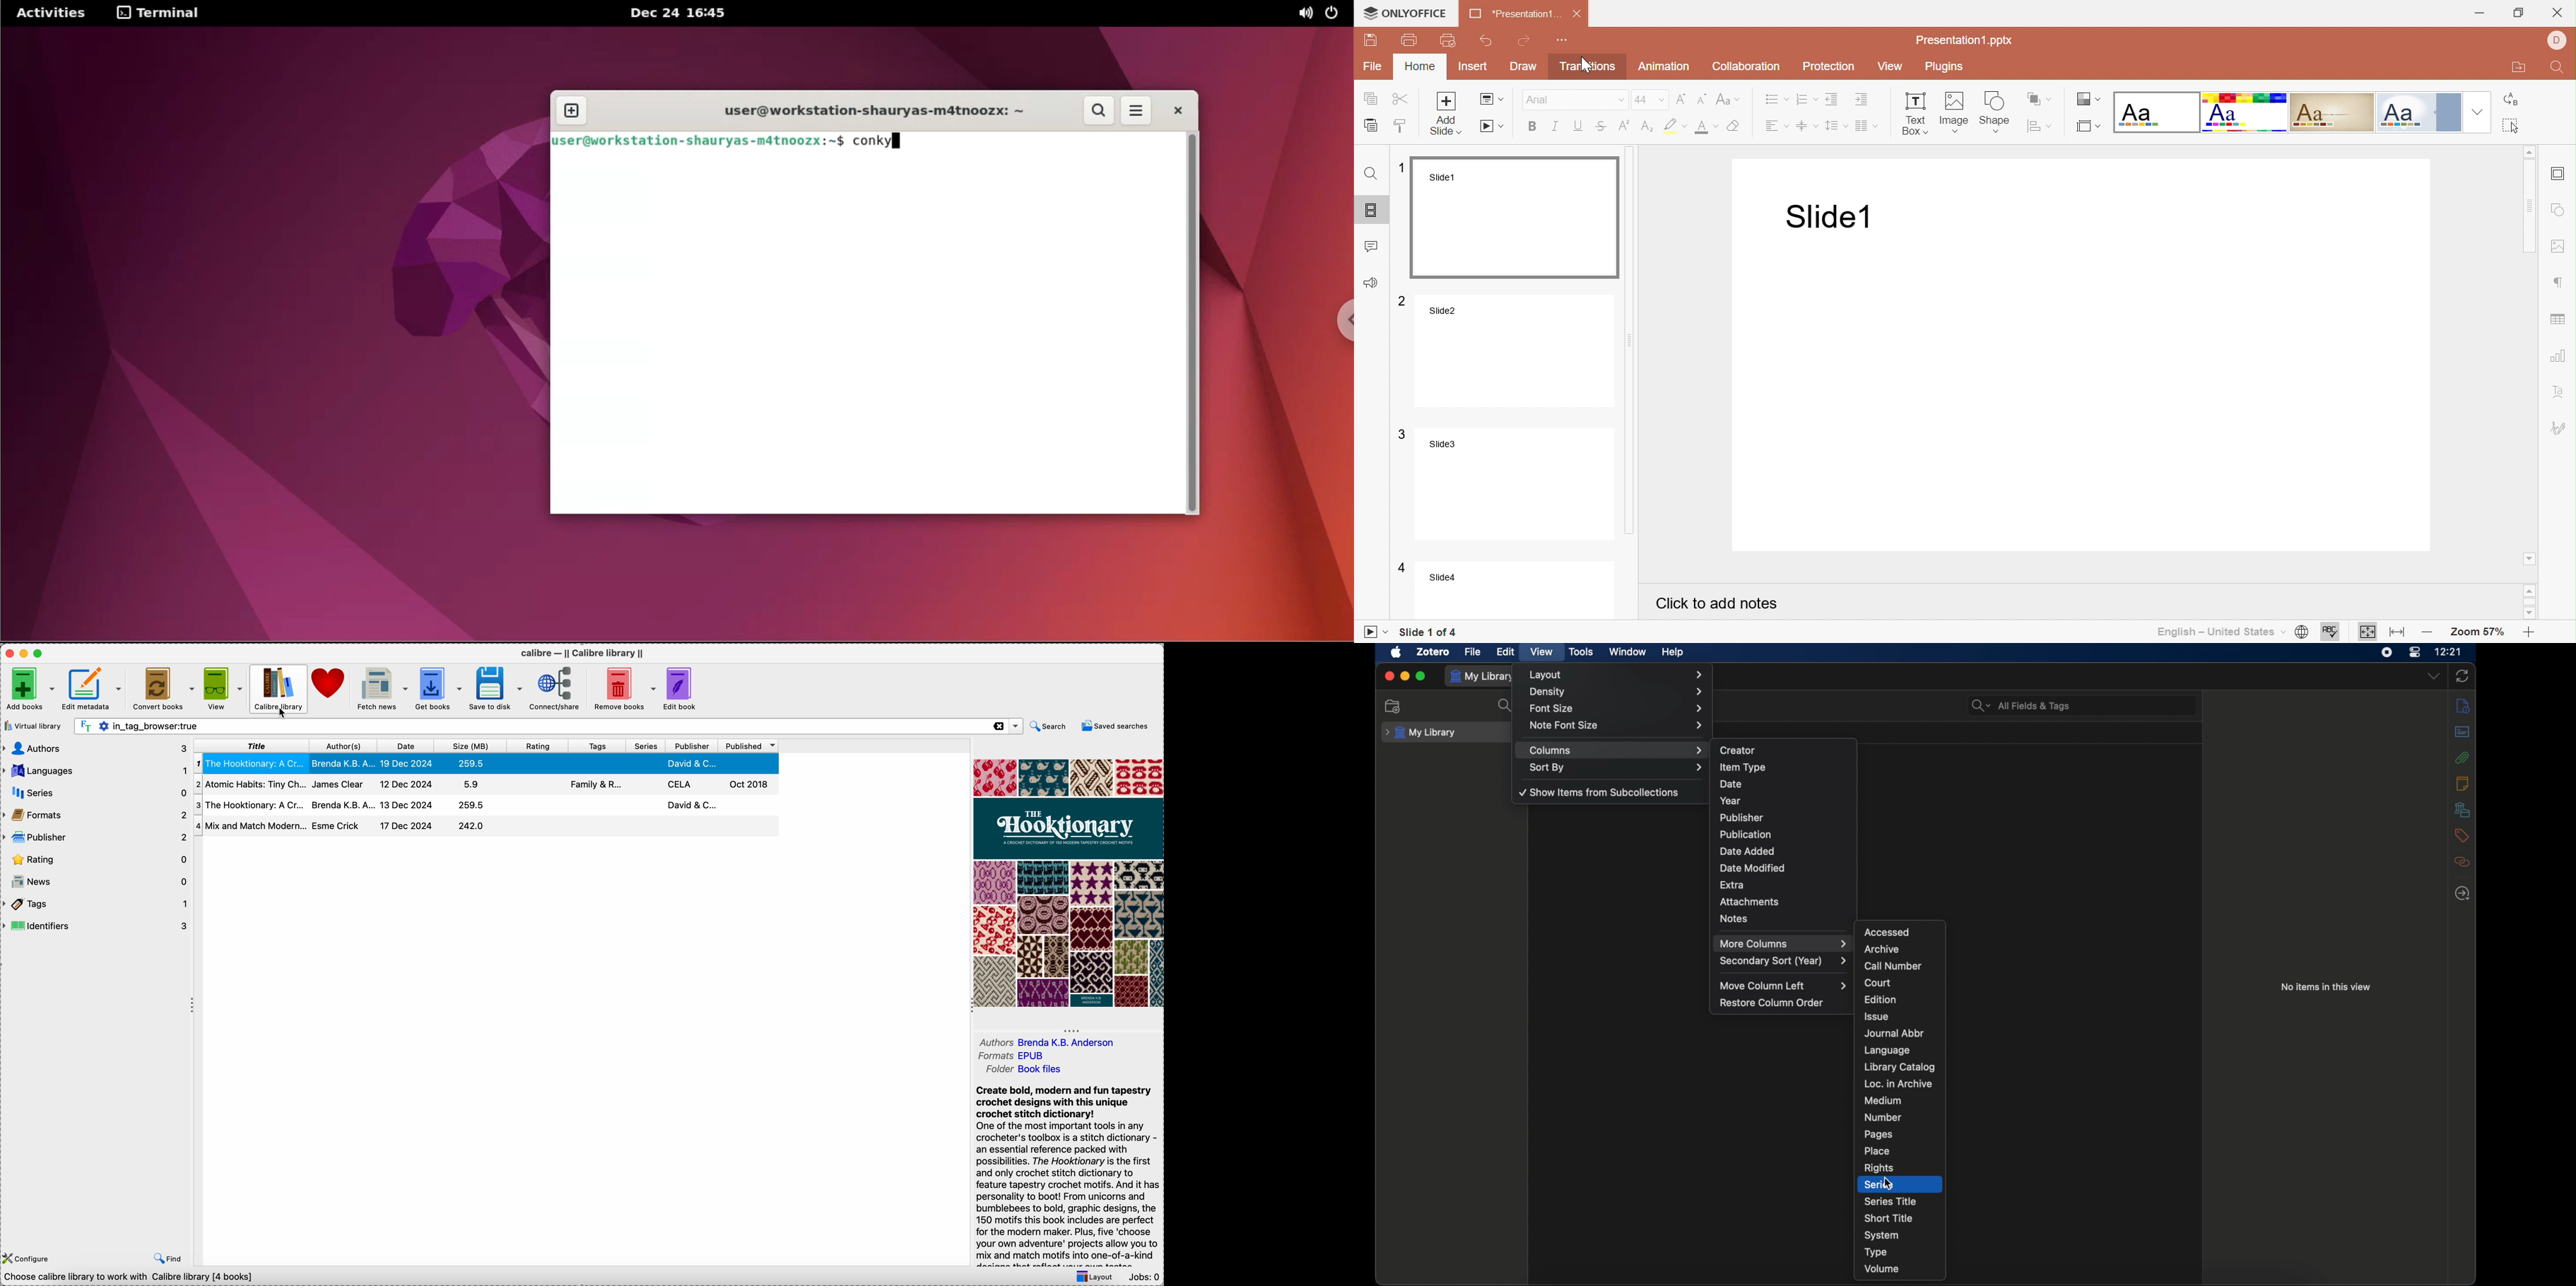  I want to click on sort by, so click(1618, 768).